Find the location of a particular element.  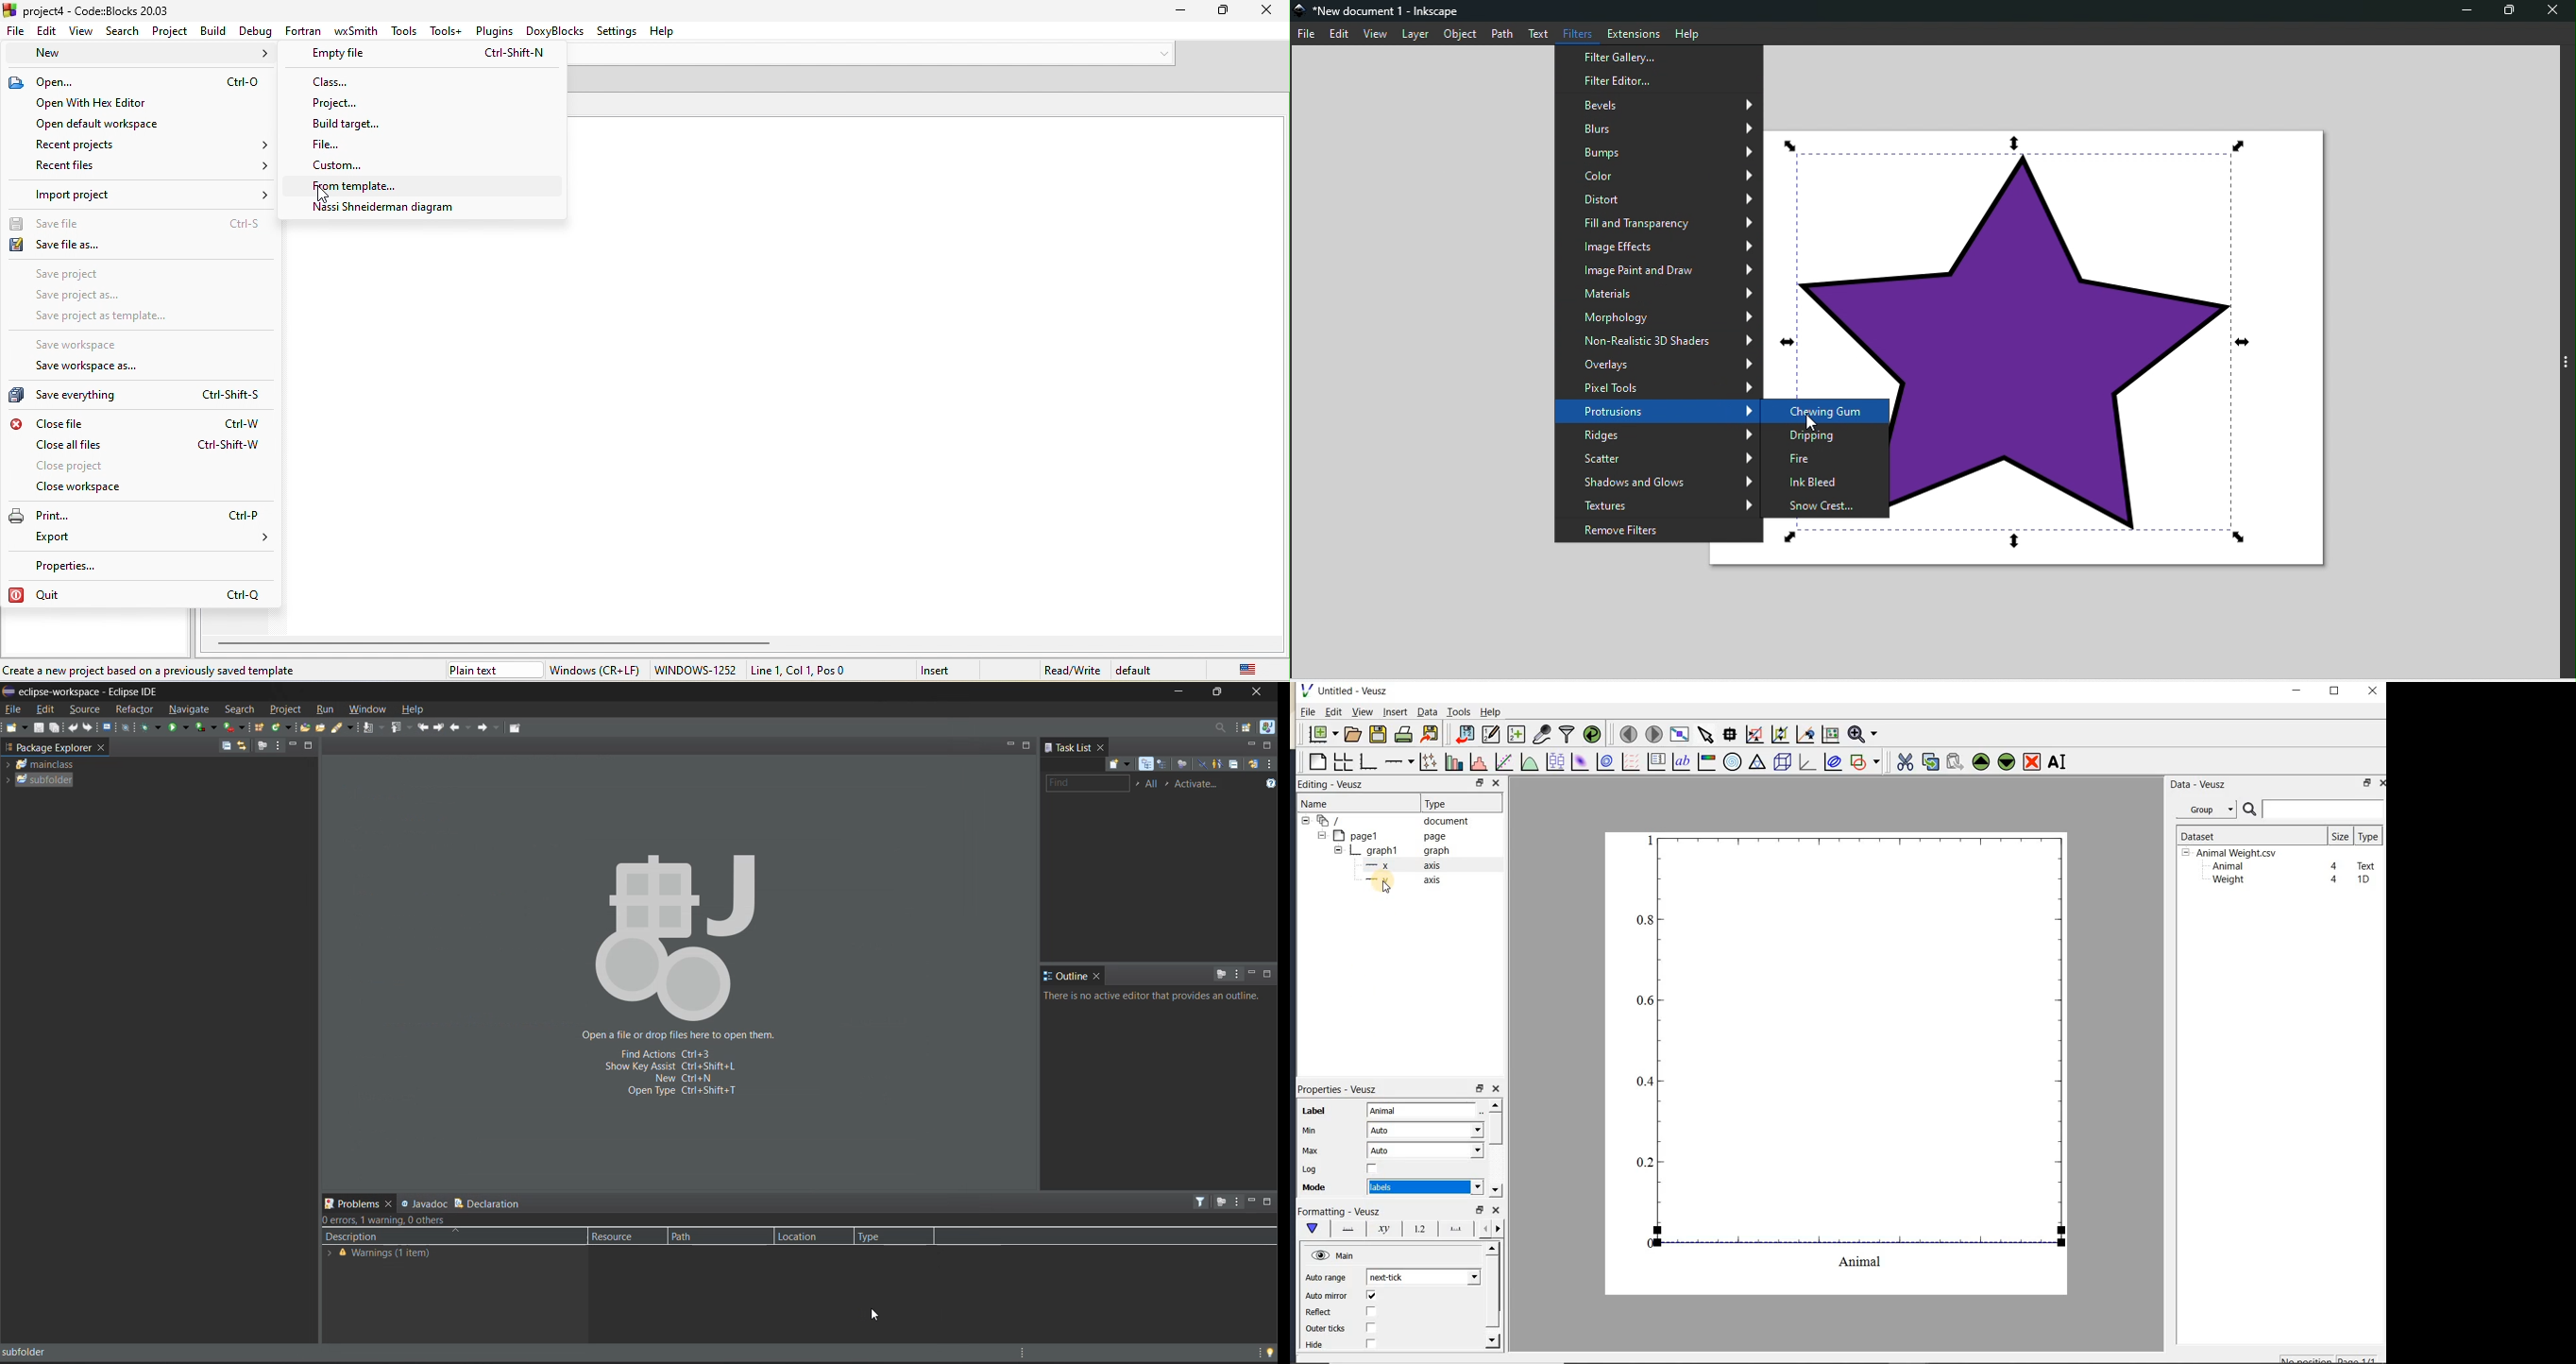

search is located at coordinates (125, 33).